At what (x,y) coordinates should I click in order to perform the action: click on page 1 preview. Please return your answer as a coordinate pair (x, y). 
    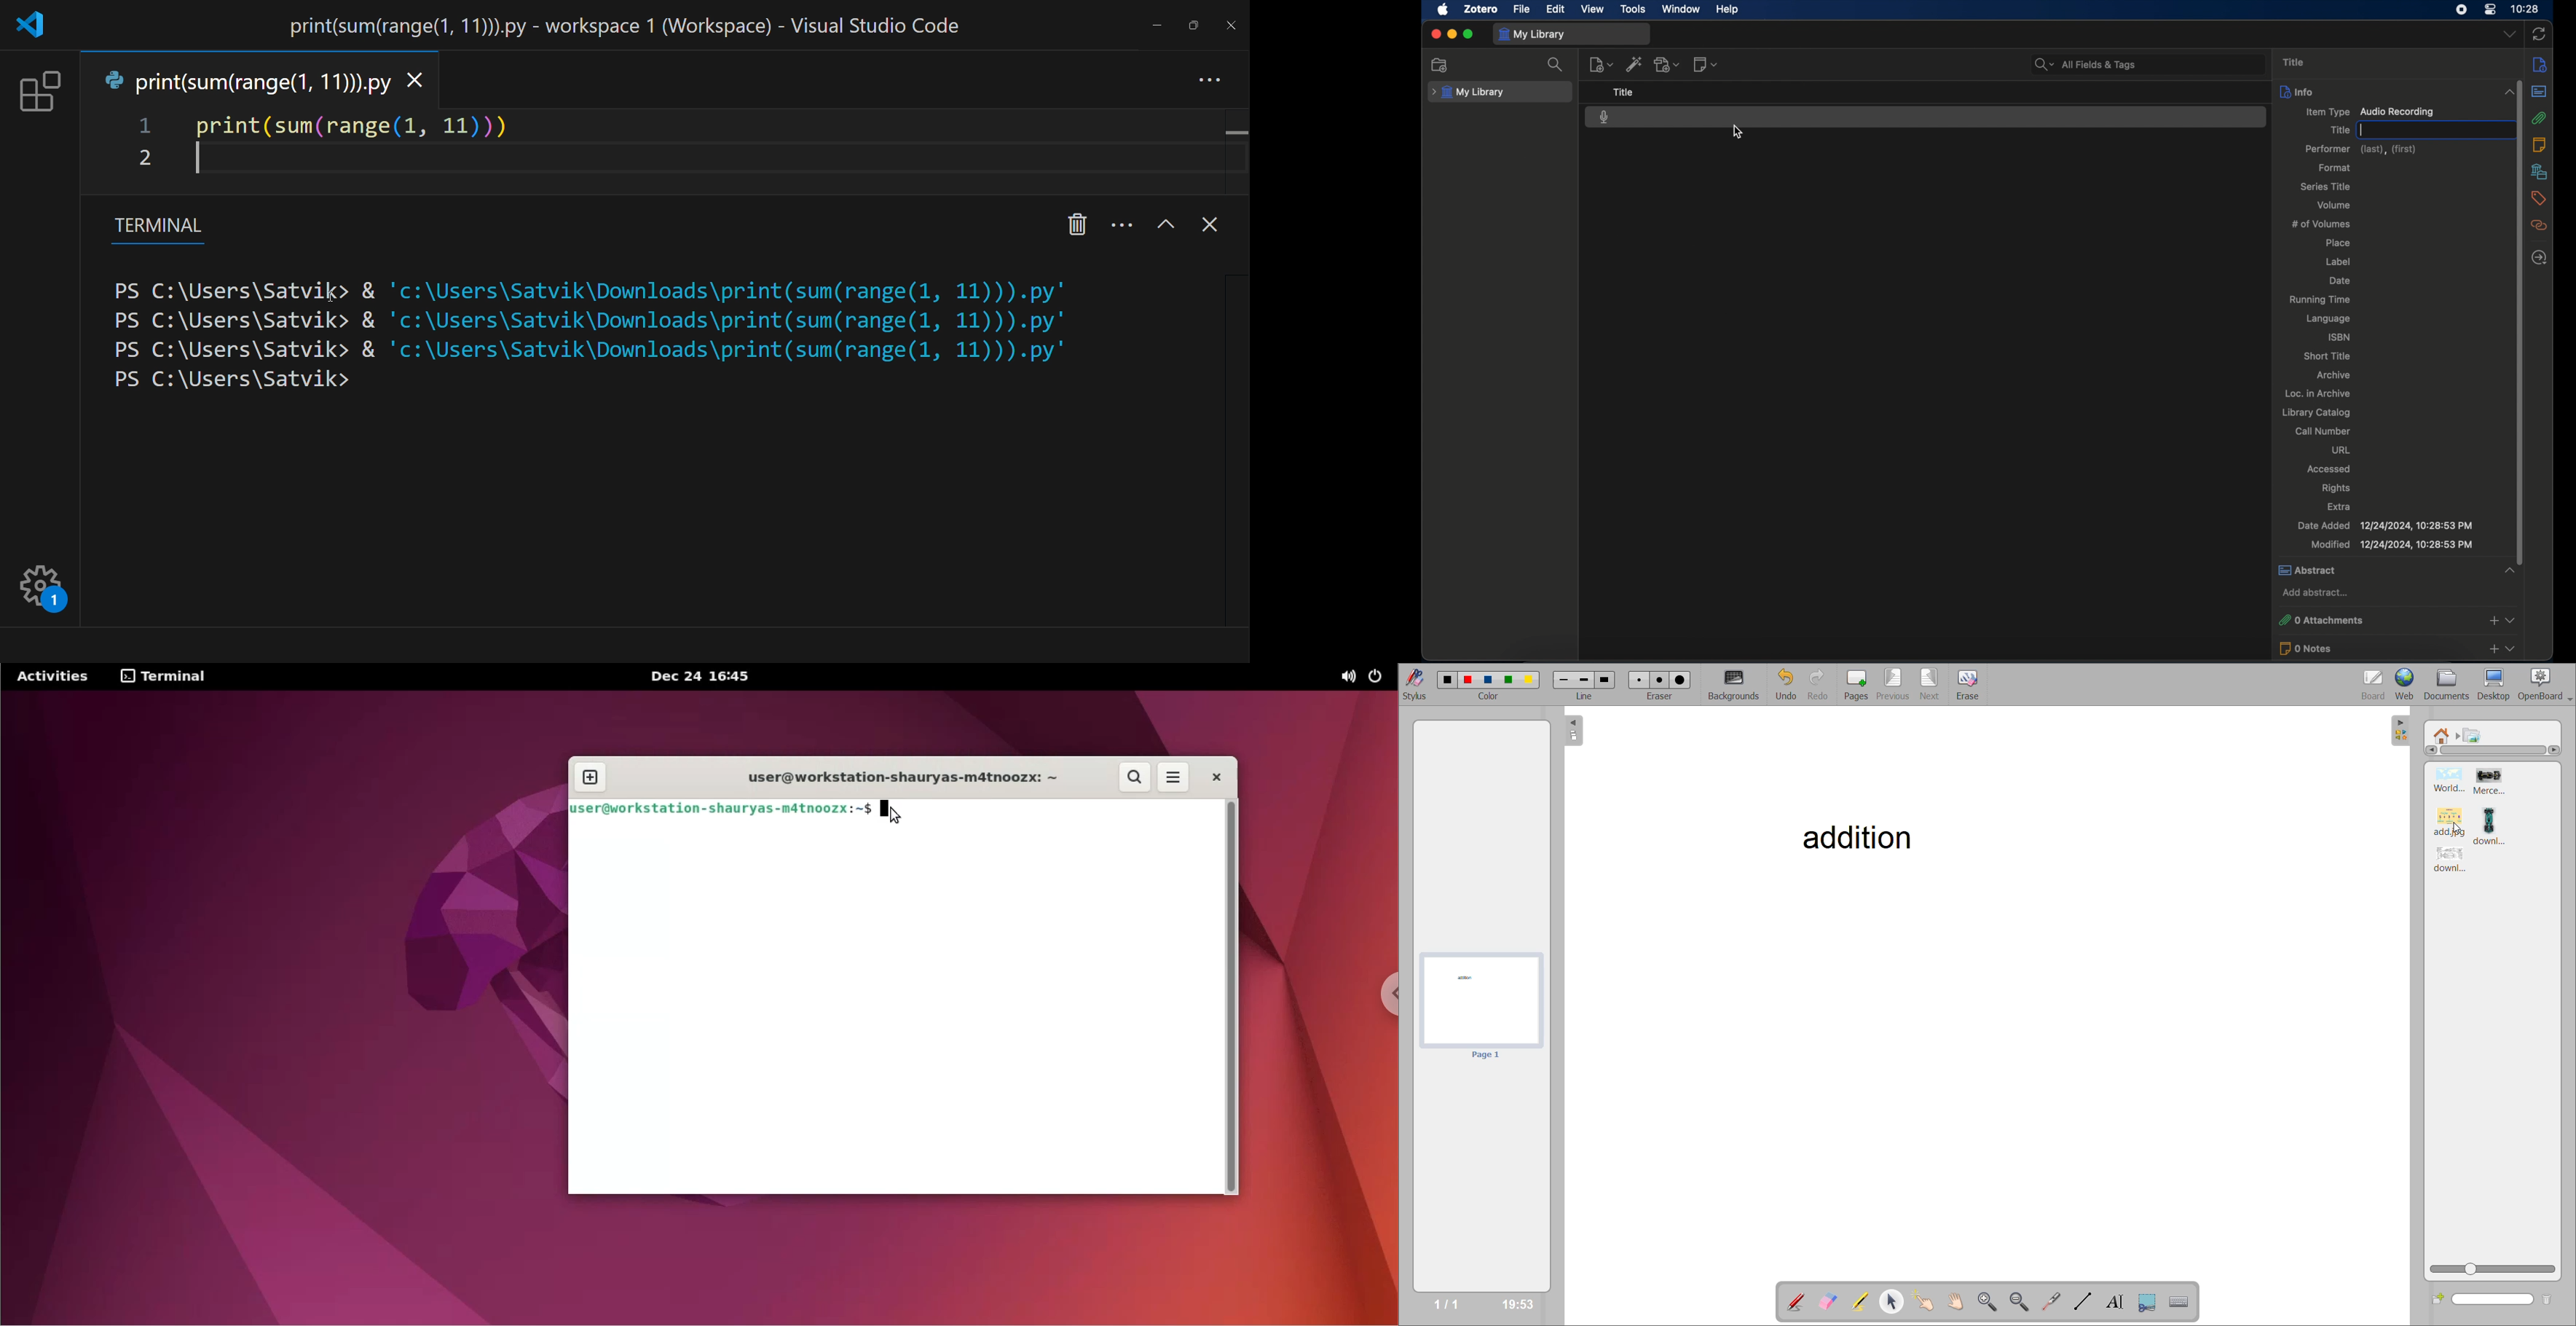
    Looking at the image, I should click on (1482, 1000).